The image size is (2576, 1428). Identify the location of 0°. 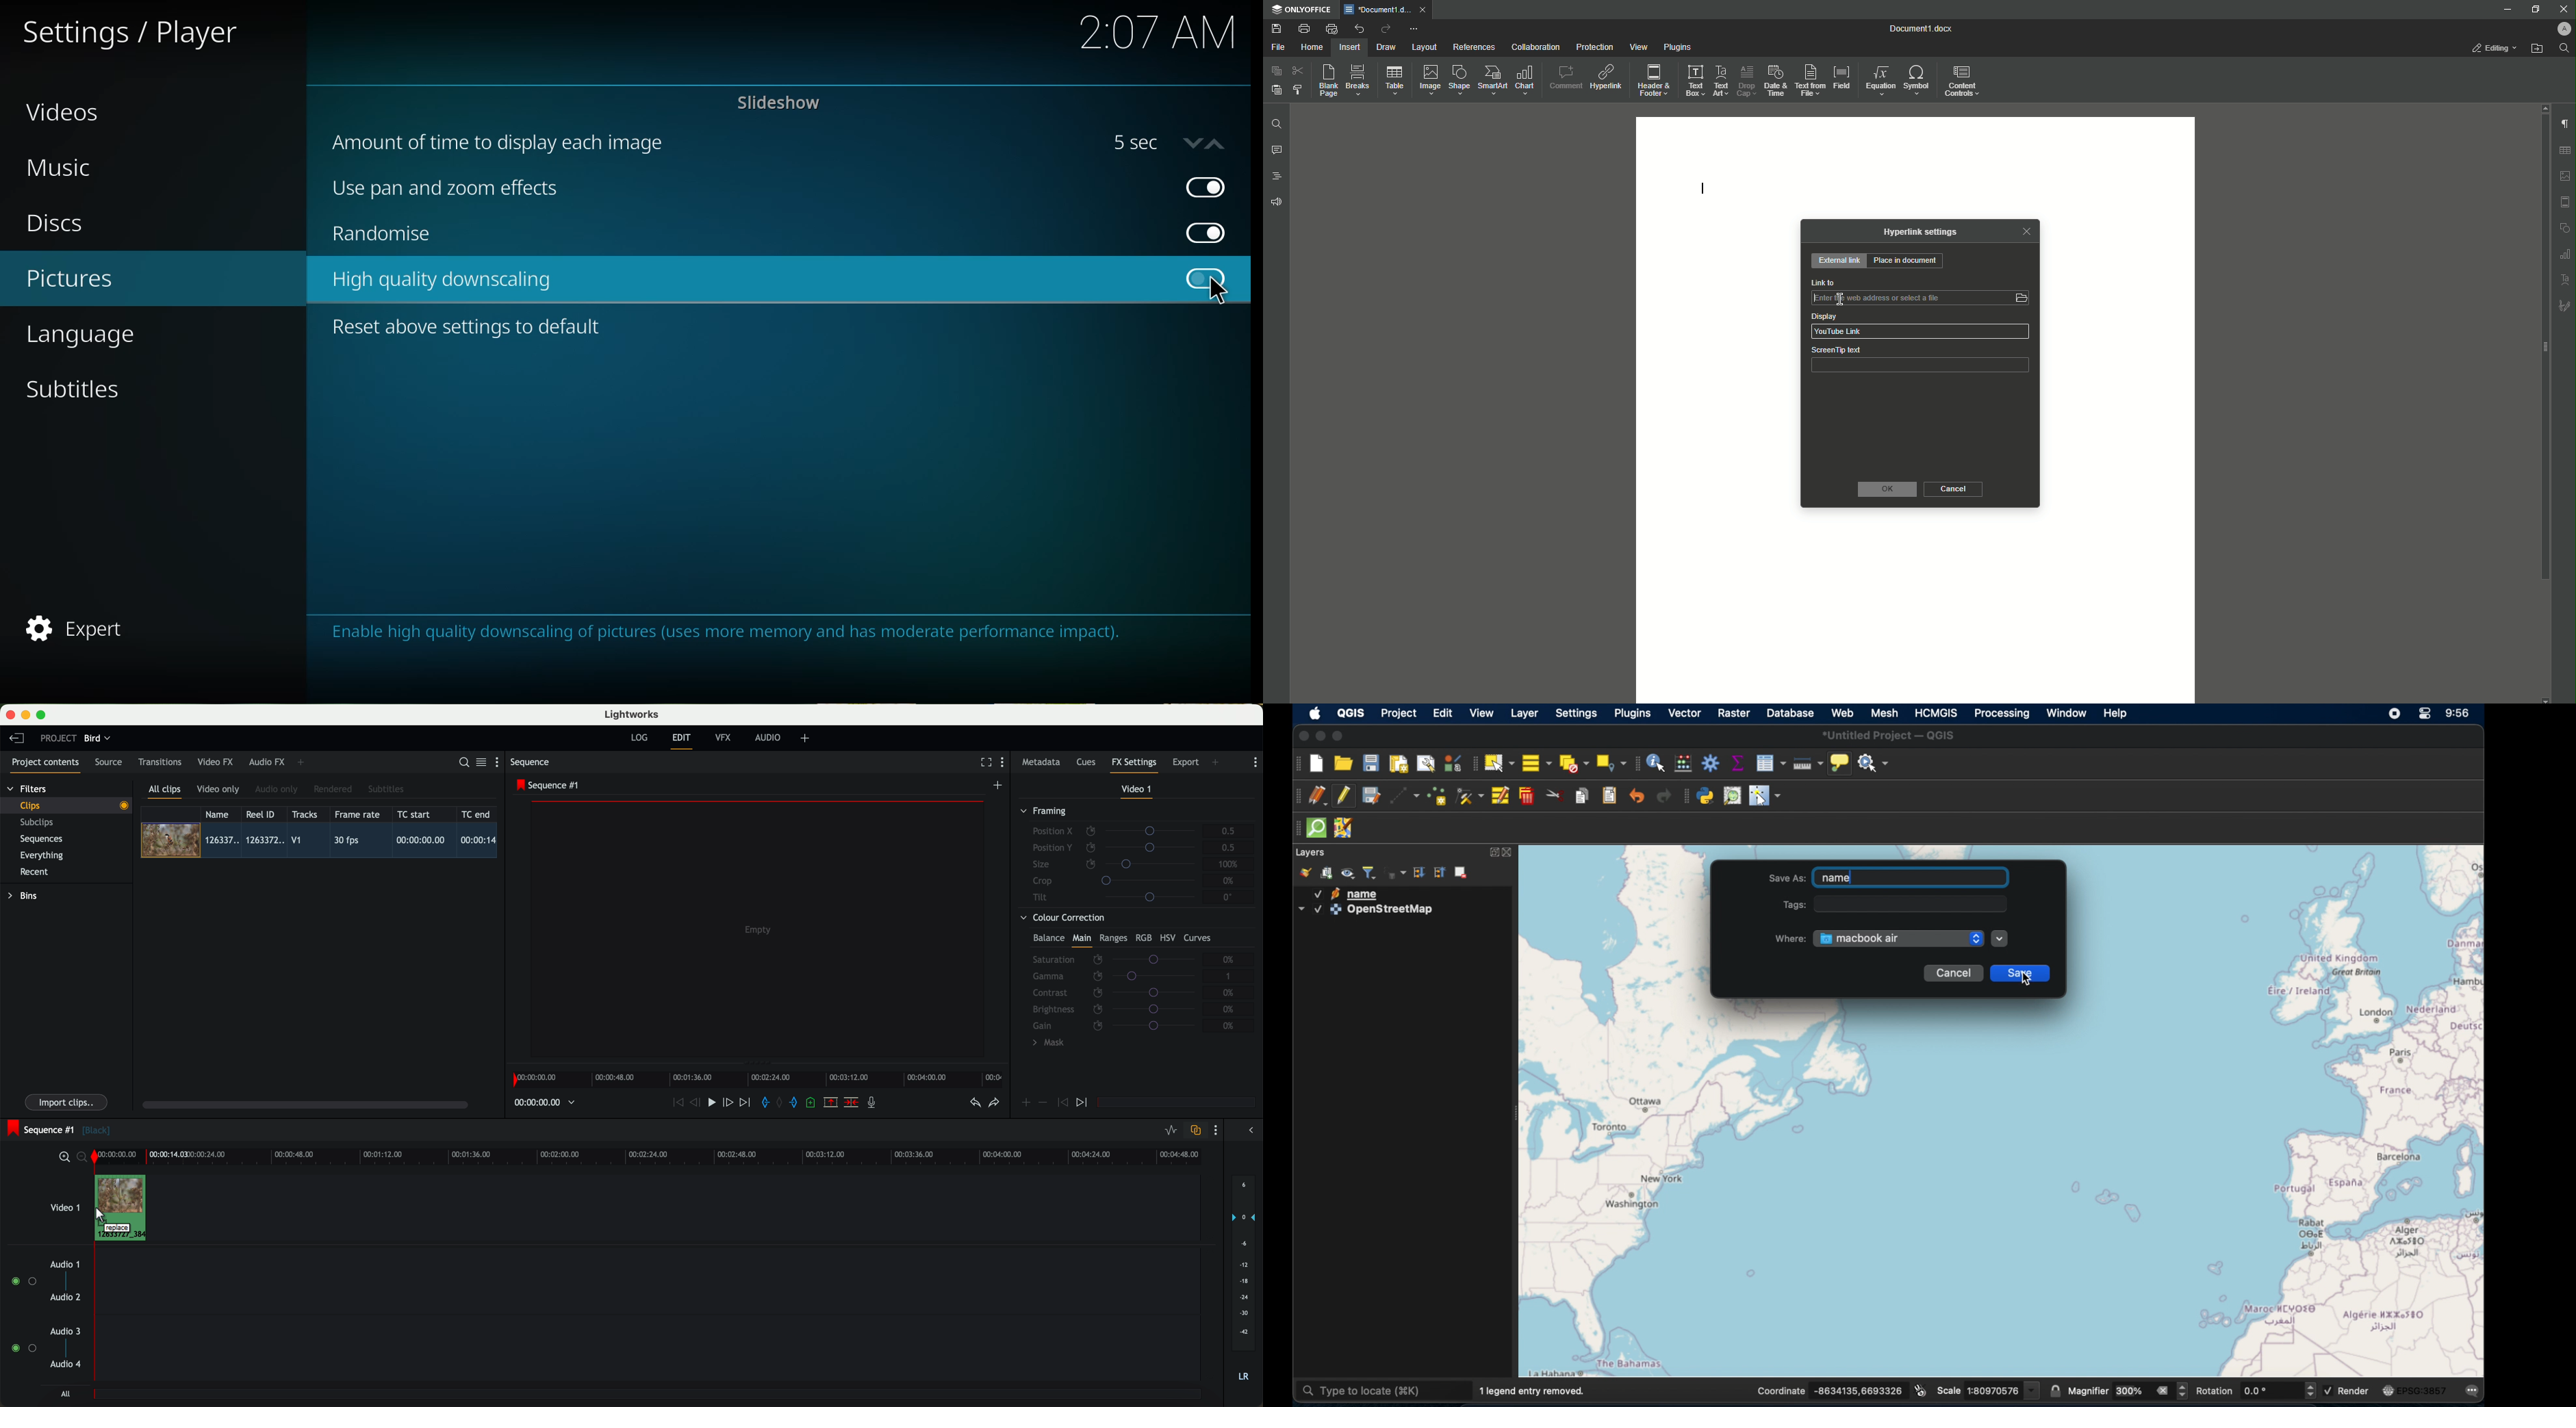
(1229, 897).